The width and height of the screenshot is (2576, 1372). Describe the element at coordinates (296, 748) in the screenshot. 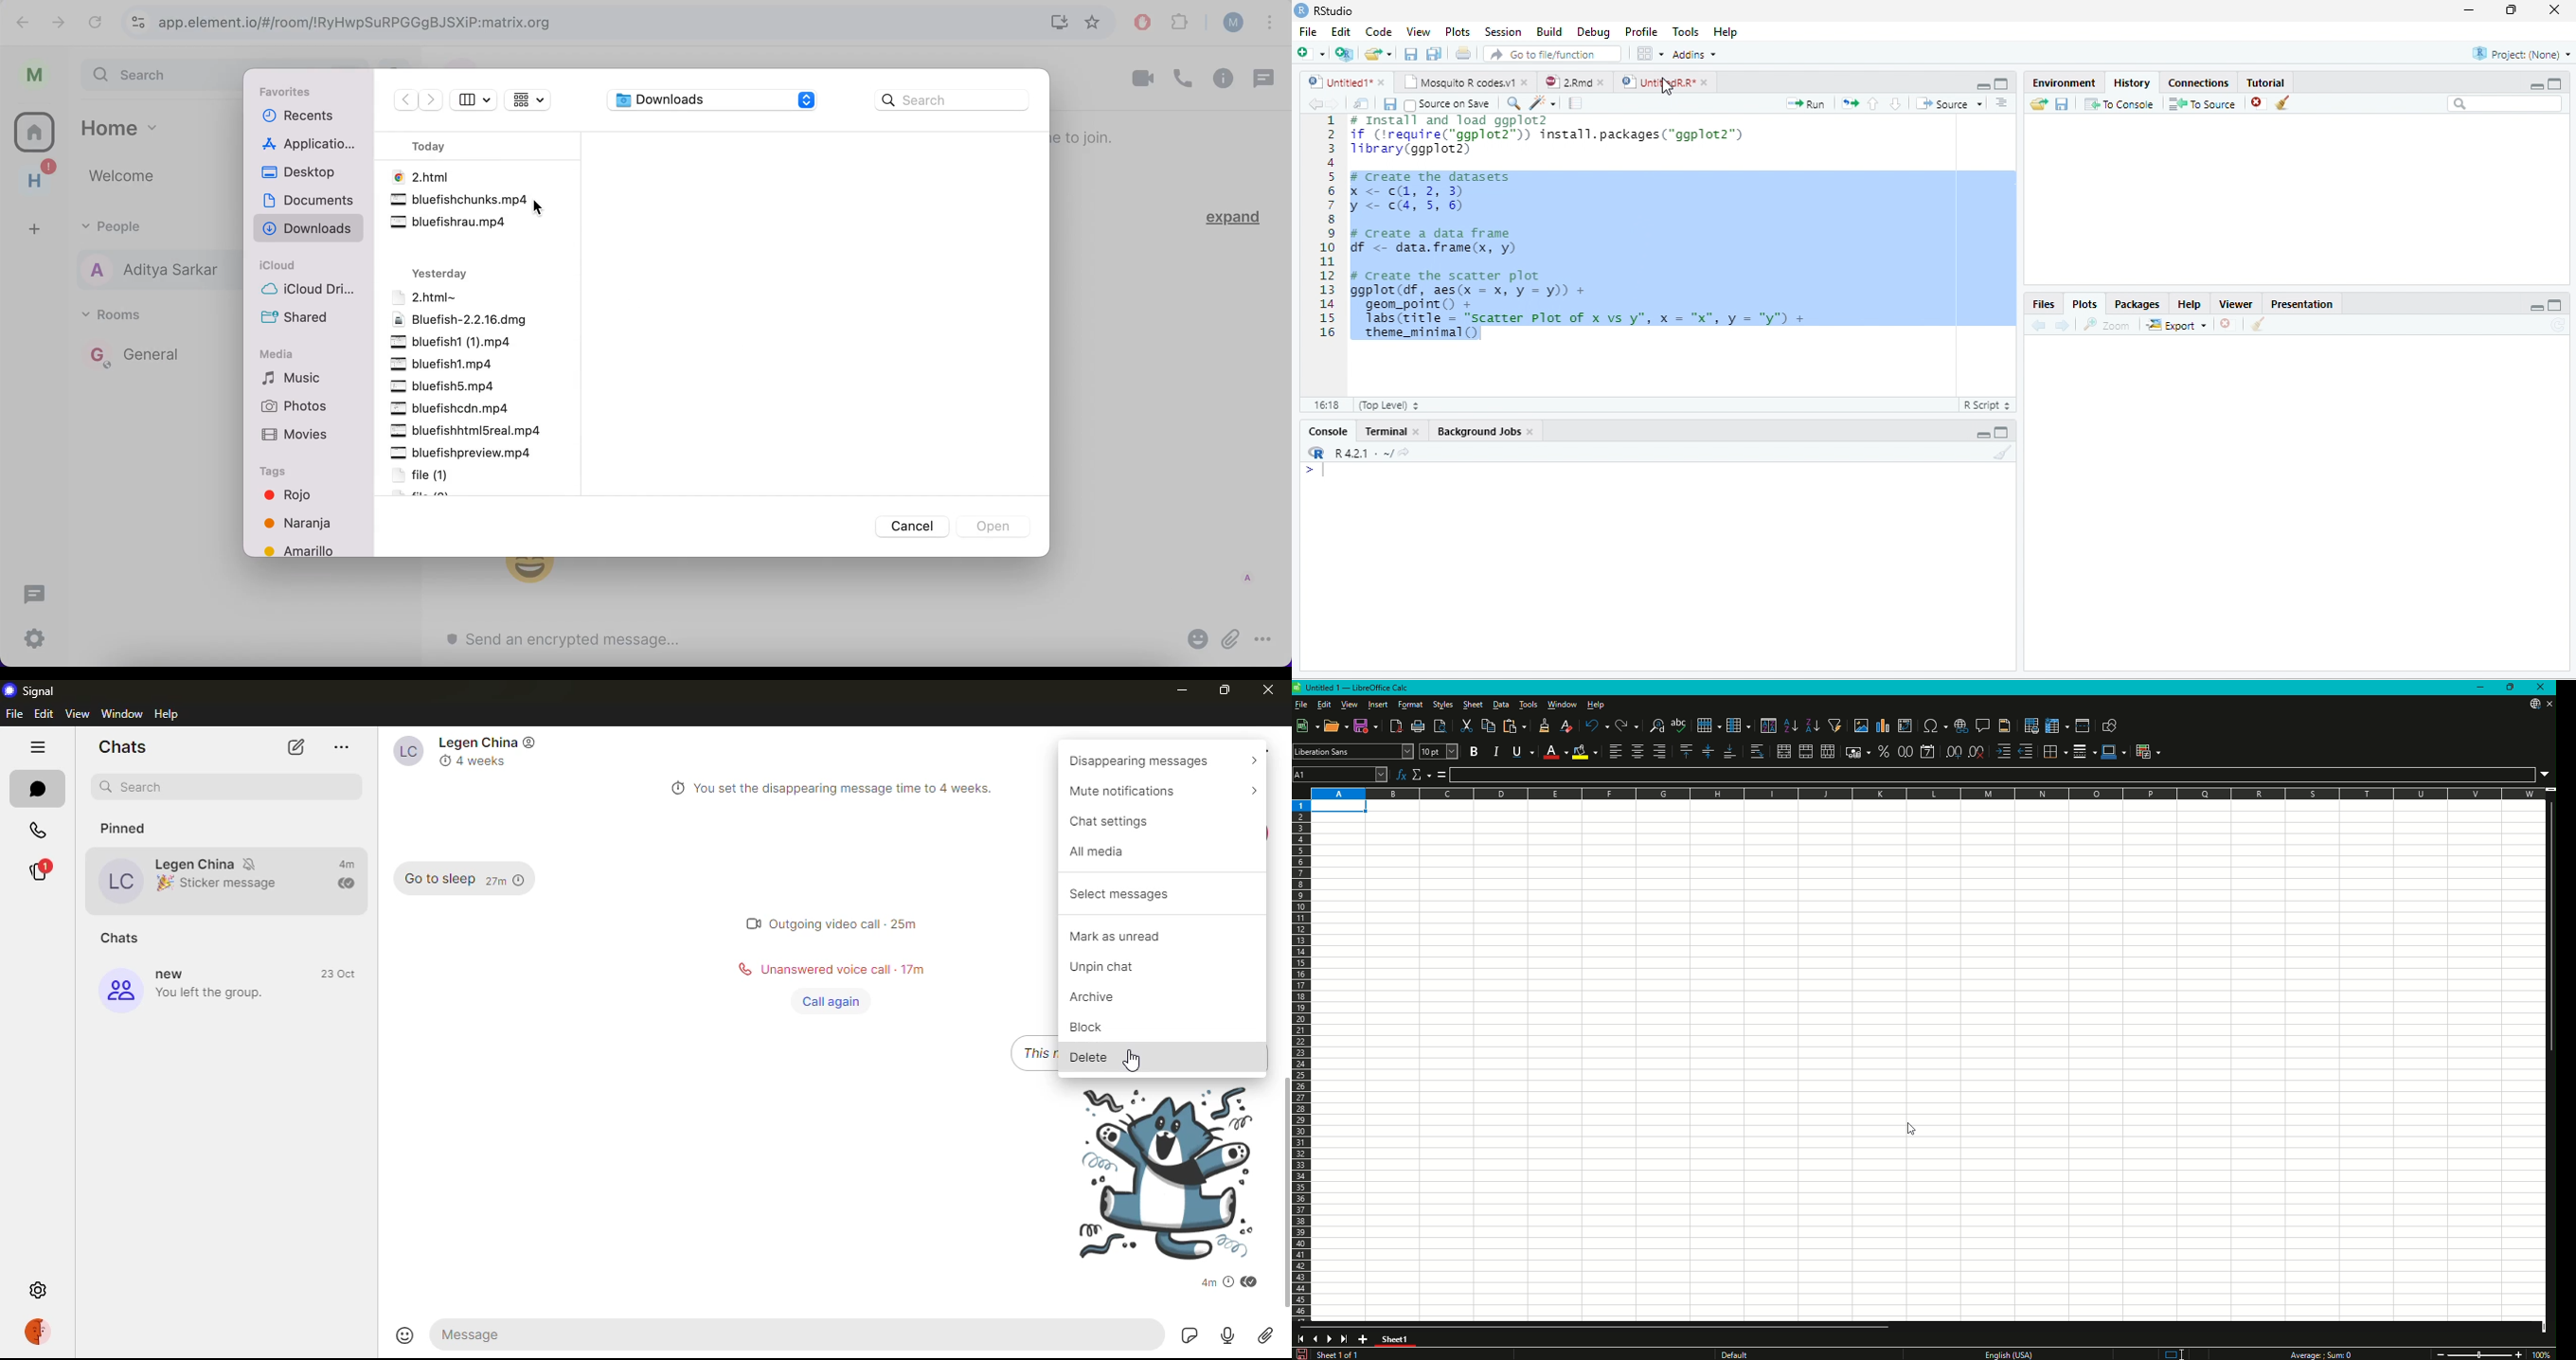

I see `new chat` at that location.